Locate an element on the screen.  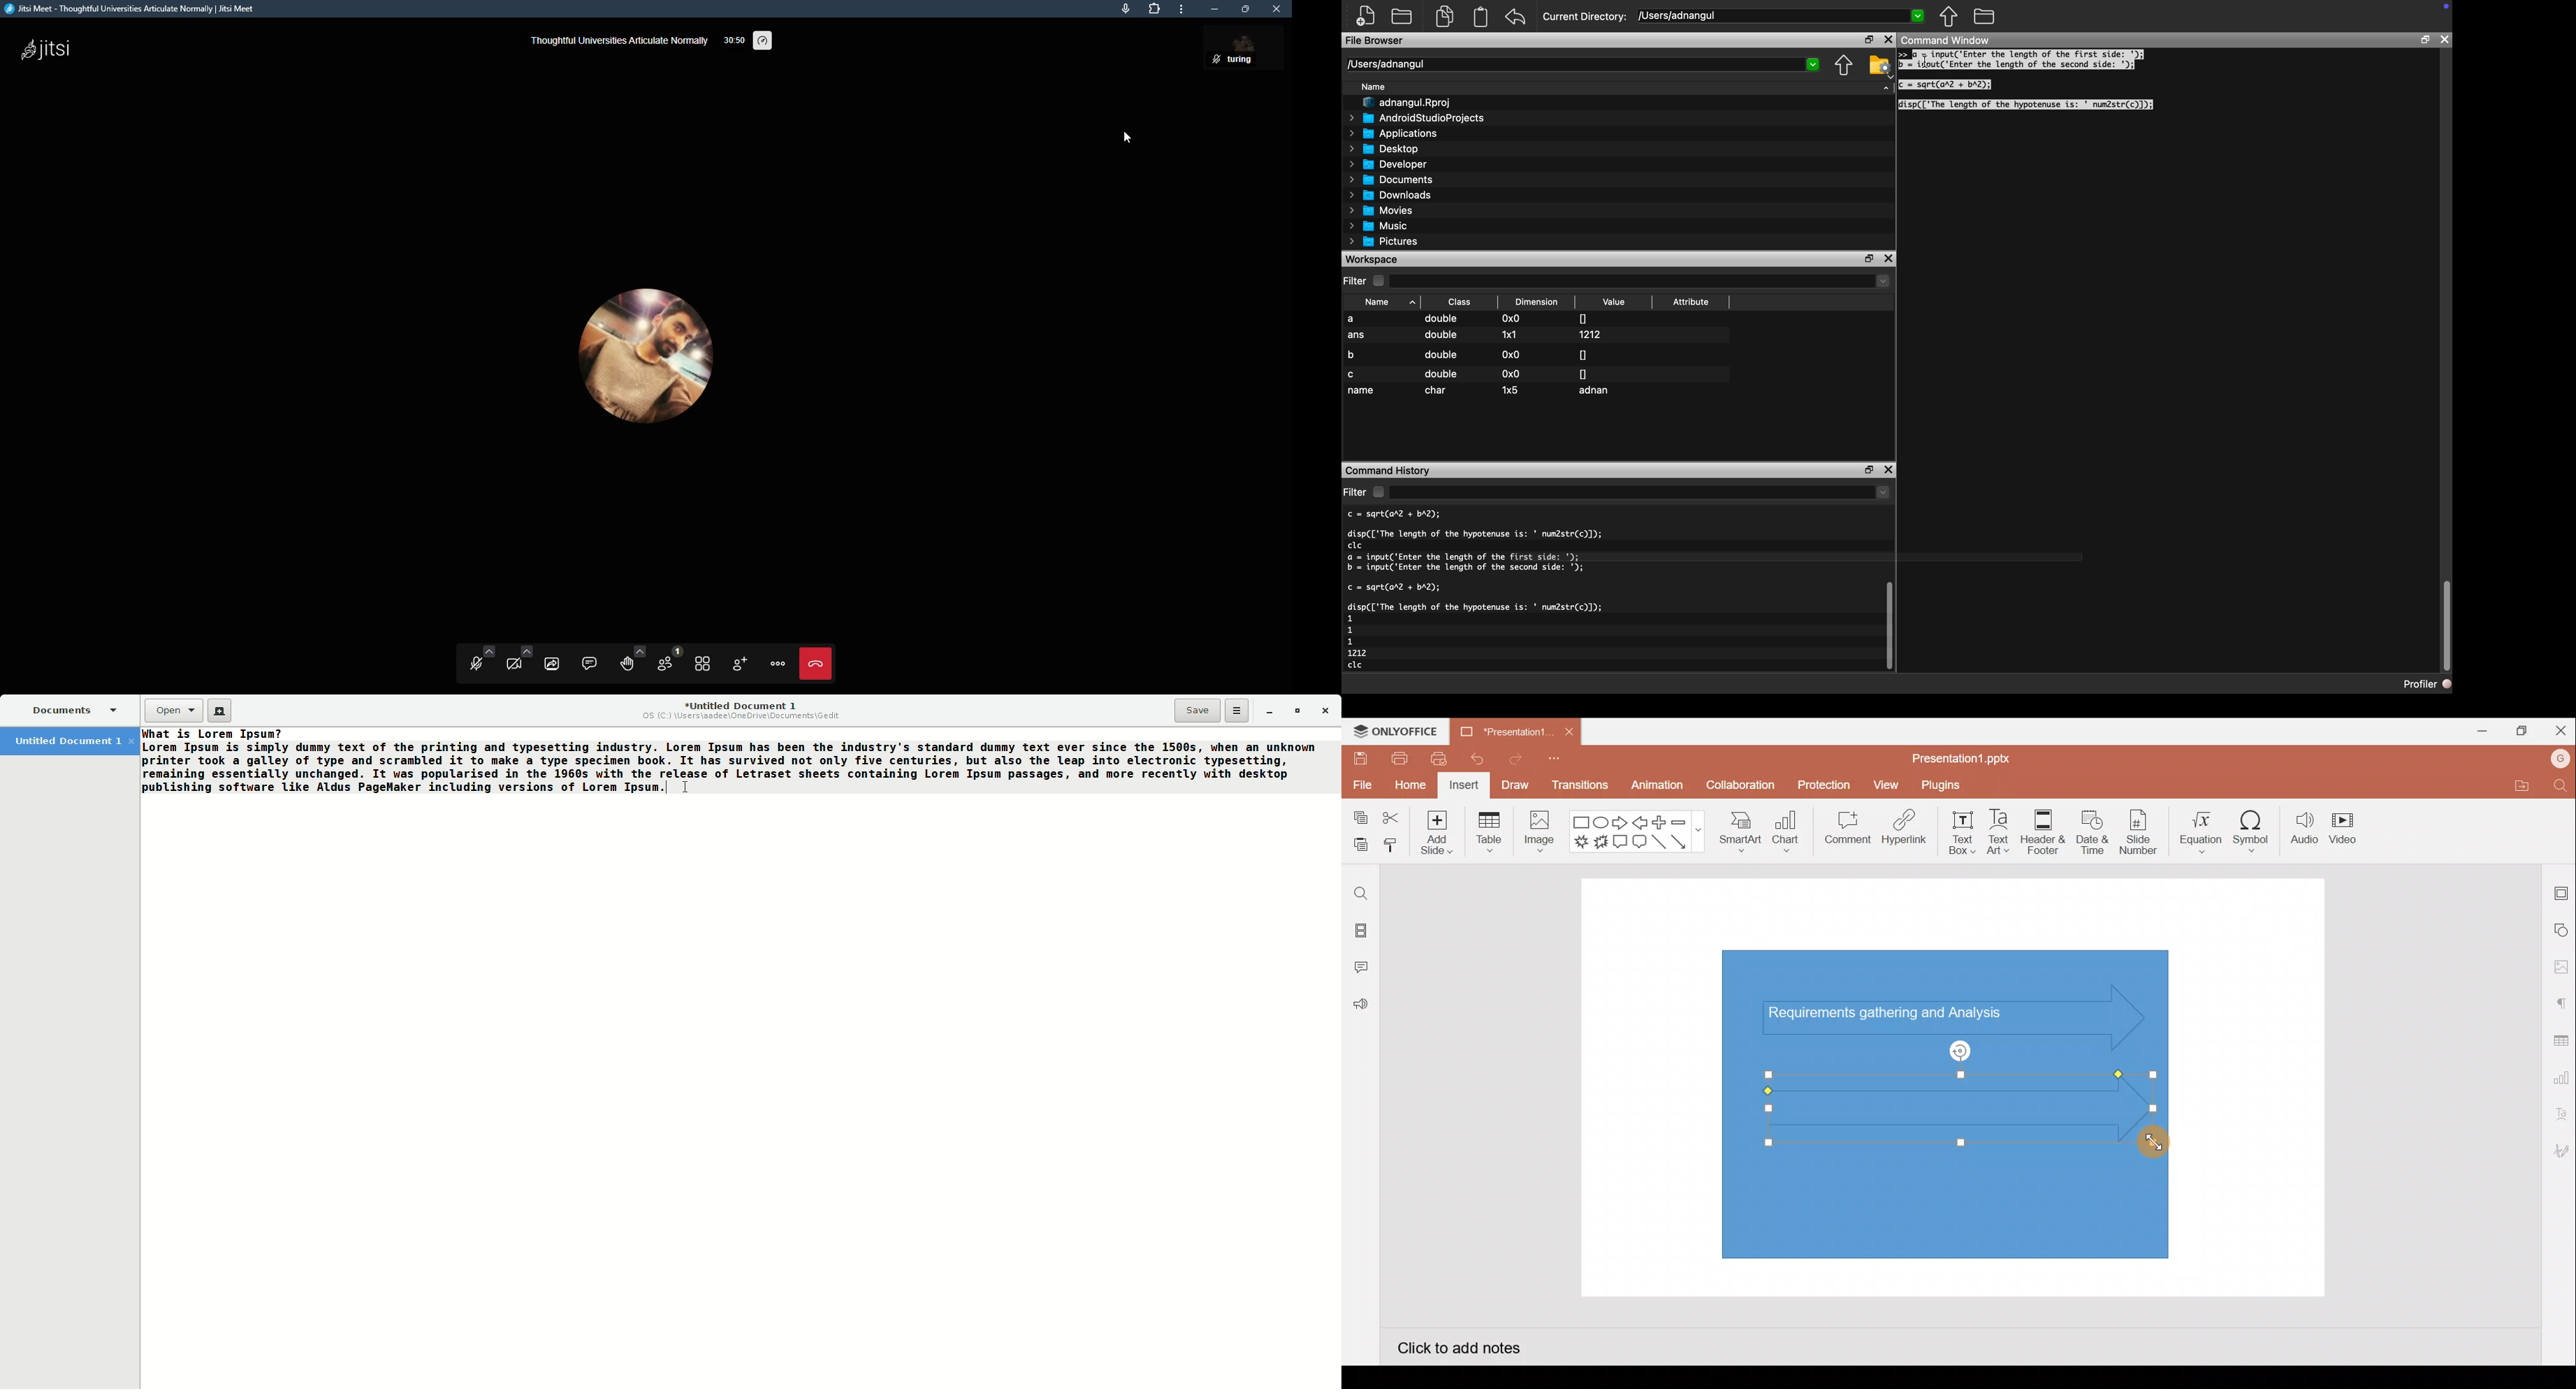
invite people is located at coordinates (741, 664).